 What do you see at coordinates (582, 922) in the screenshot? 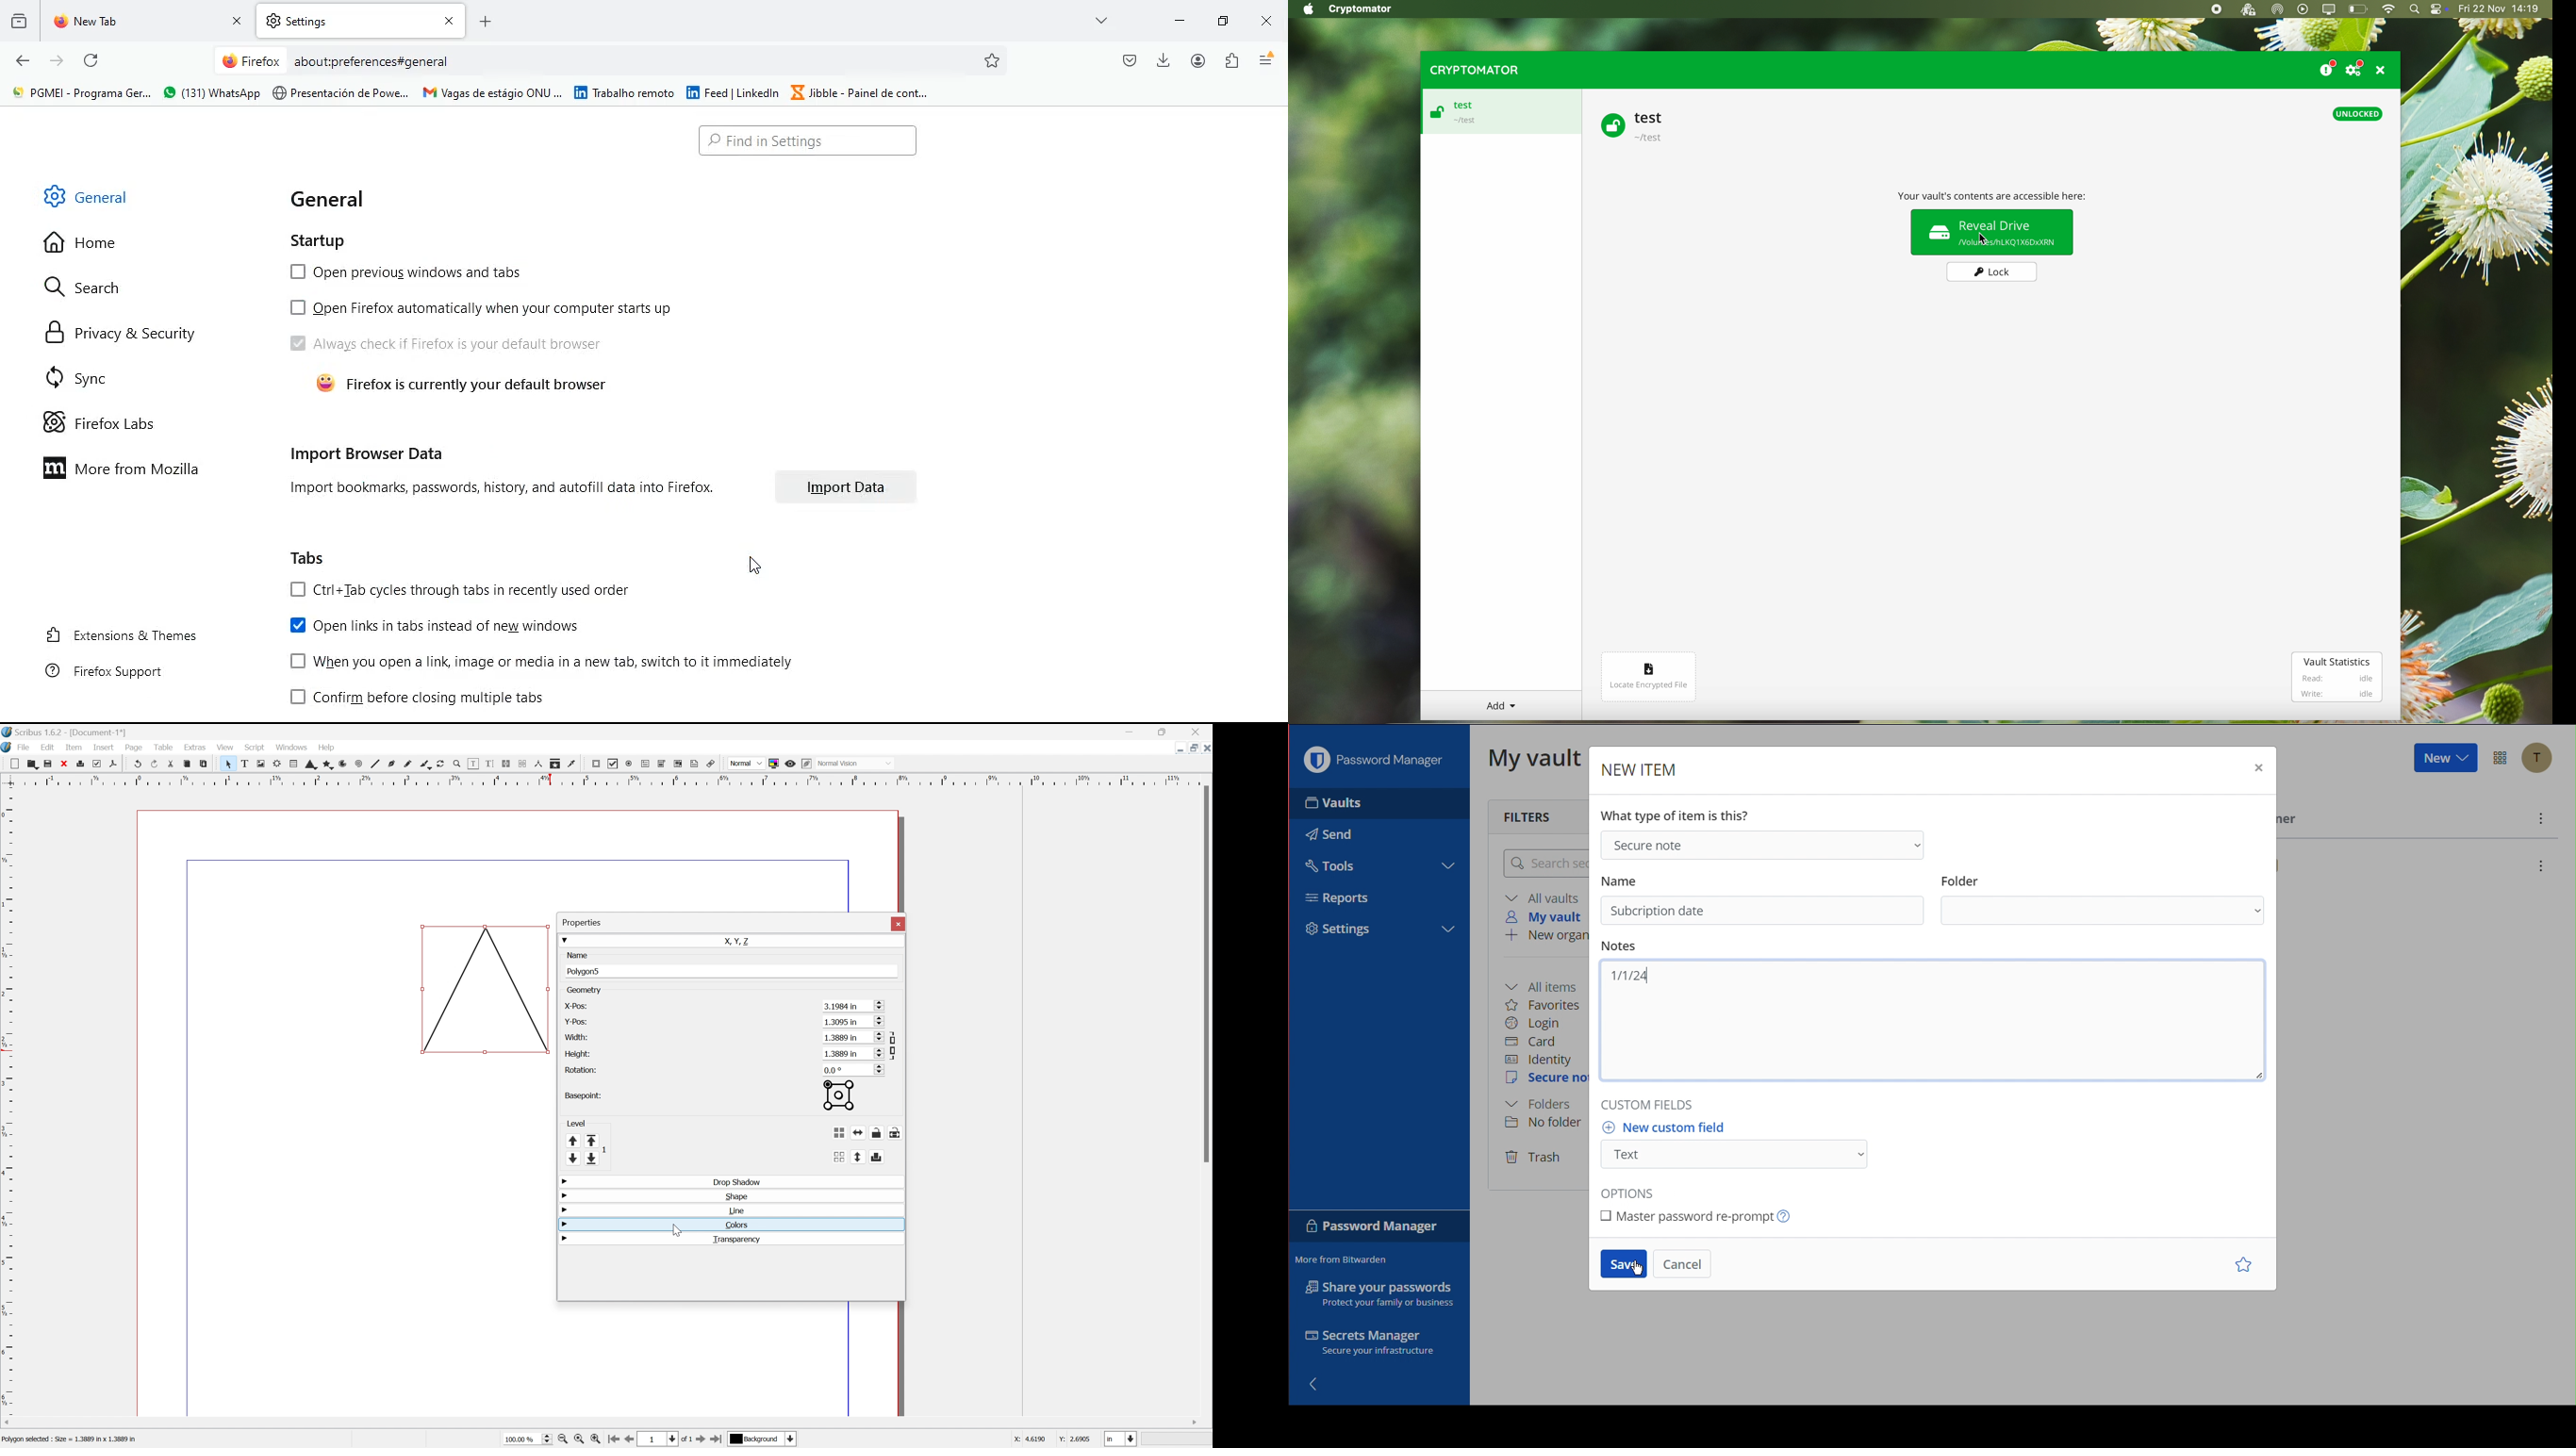
I see `Properties` at bounding box center [582, 922].